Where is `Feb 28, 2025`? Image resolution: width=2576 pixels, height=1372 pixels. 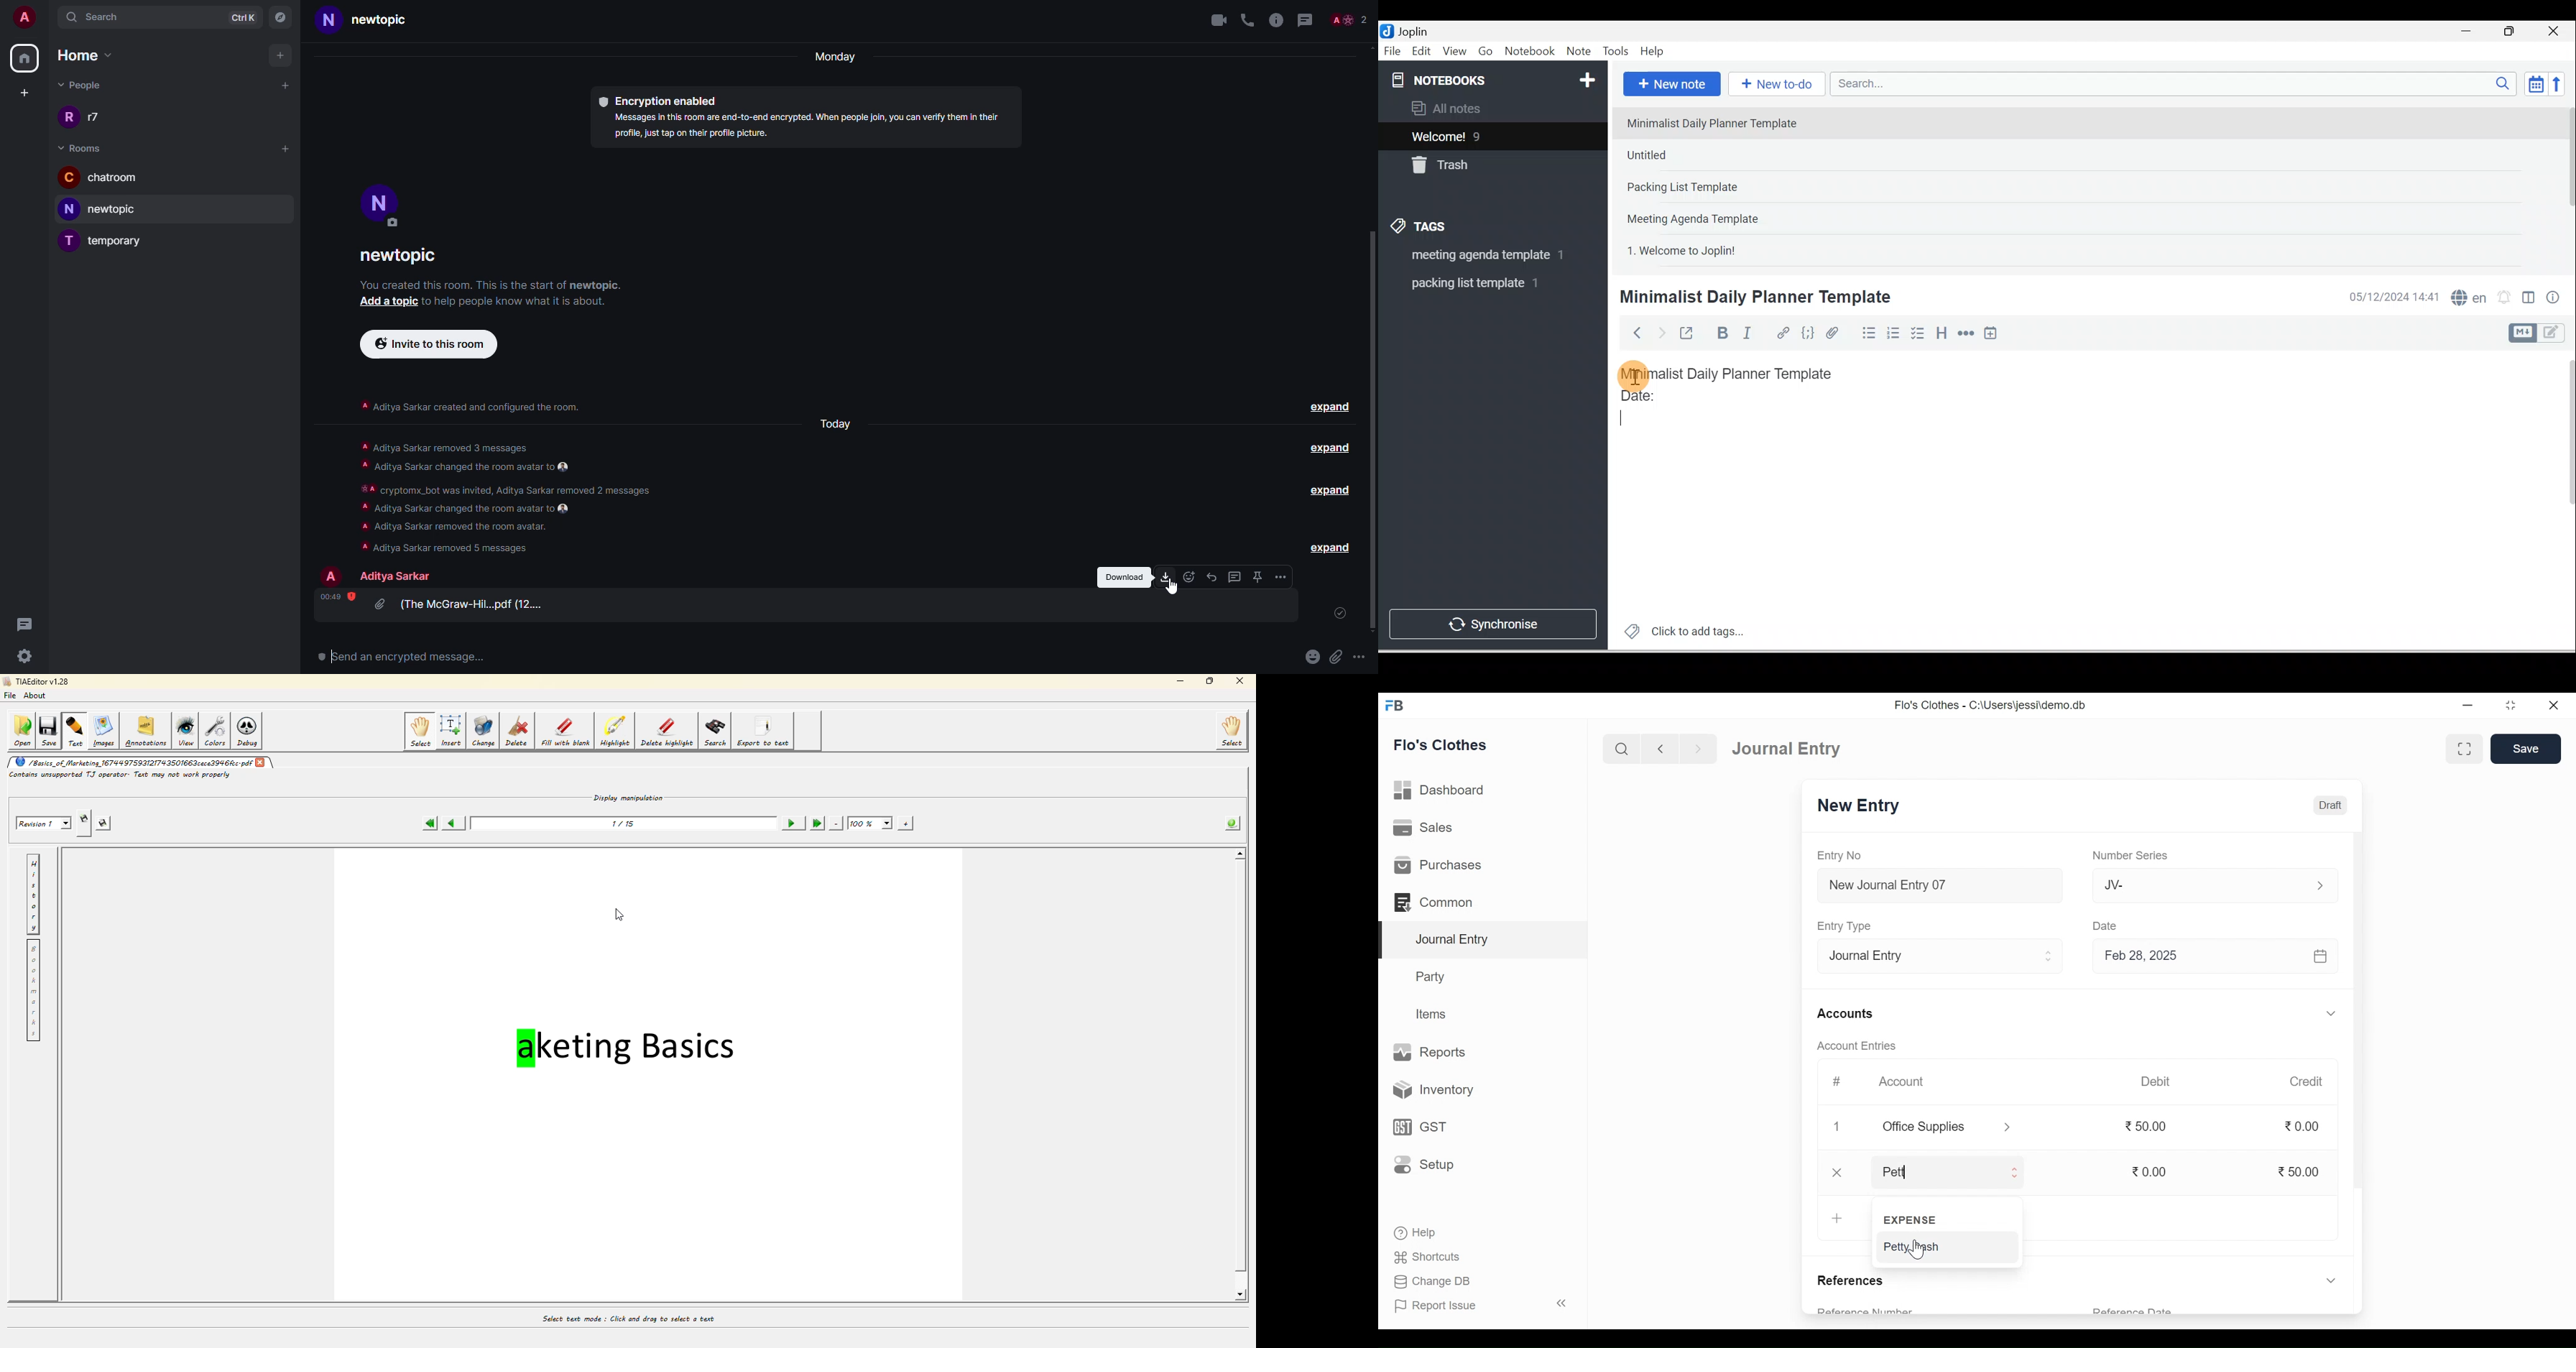 Feb 28, 2025 is located at coordinates (2210, 958).